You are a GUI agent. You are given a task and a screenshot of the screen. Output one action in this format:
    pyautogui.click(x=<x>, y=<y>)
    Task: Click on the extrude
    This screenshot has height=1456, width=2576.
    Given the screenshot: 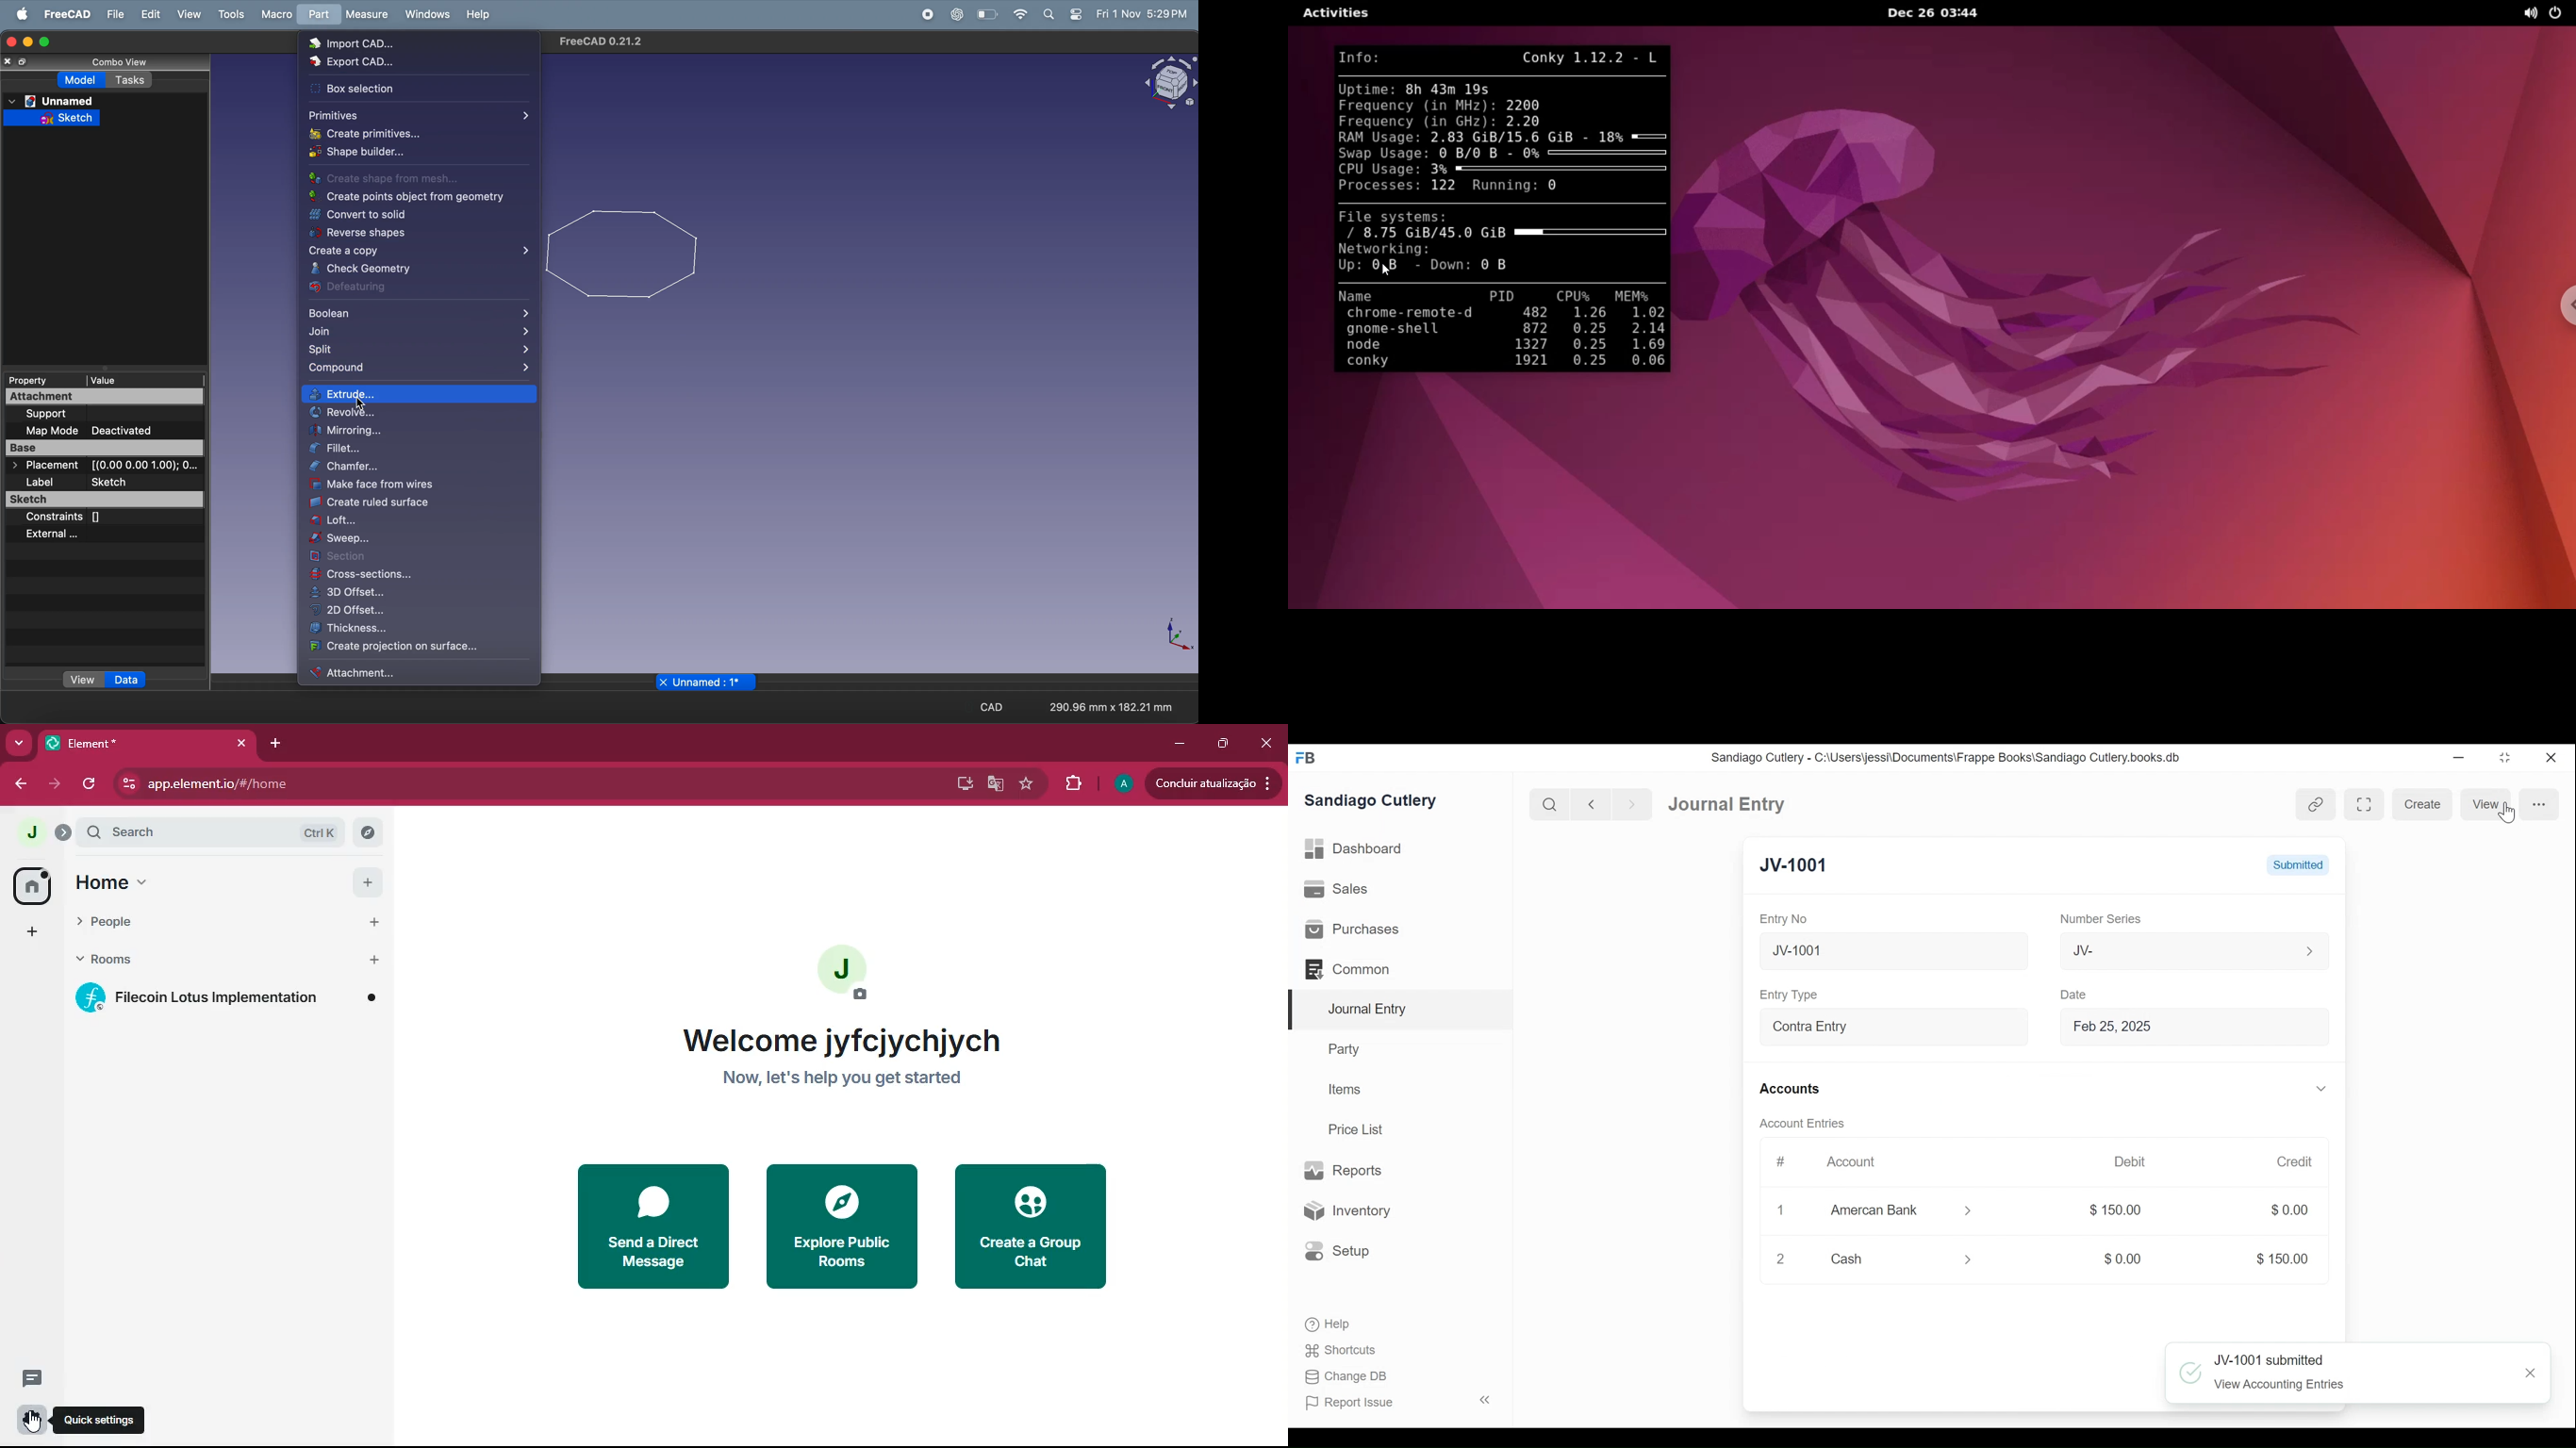 What is the action you would take?
    pyautogui.click(x=421, y=393)
    